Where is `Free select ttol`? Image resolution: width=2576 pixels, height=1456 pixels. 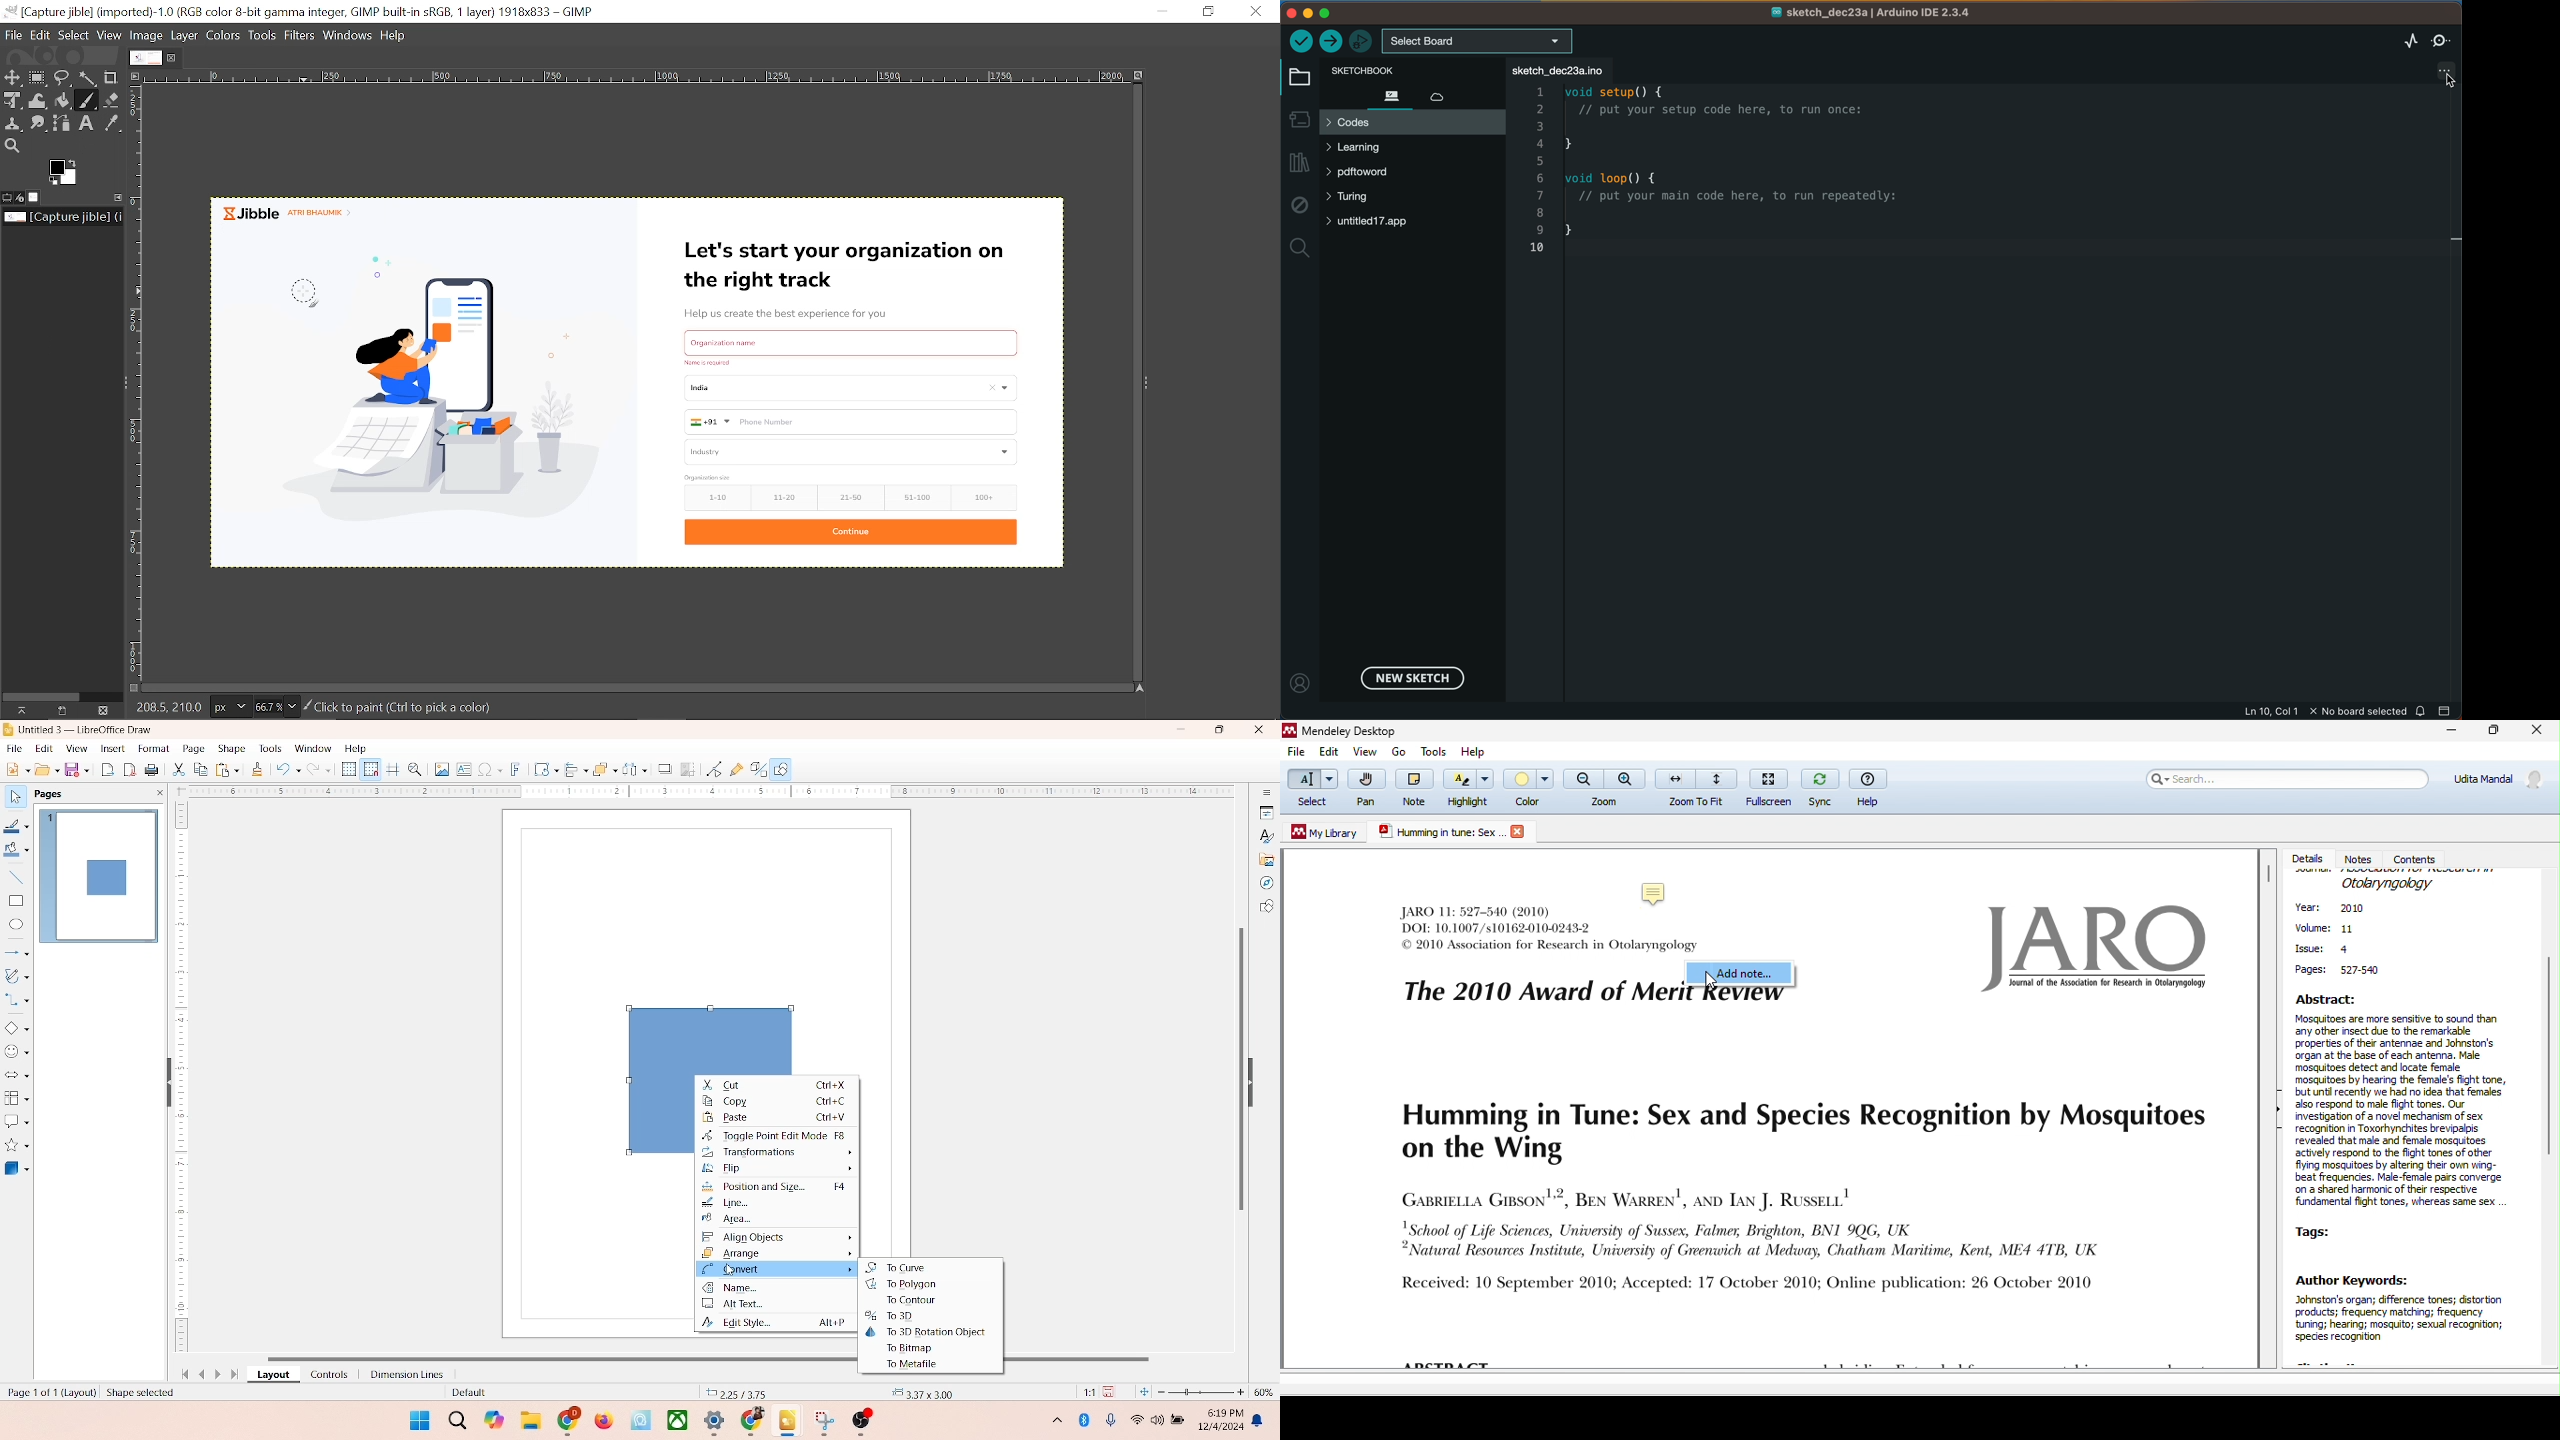
Free select ttol is located at coordinates (64, 79).